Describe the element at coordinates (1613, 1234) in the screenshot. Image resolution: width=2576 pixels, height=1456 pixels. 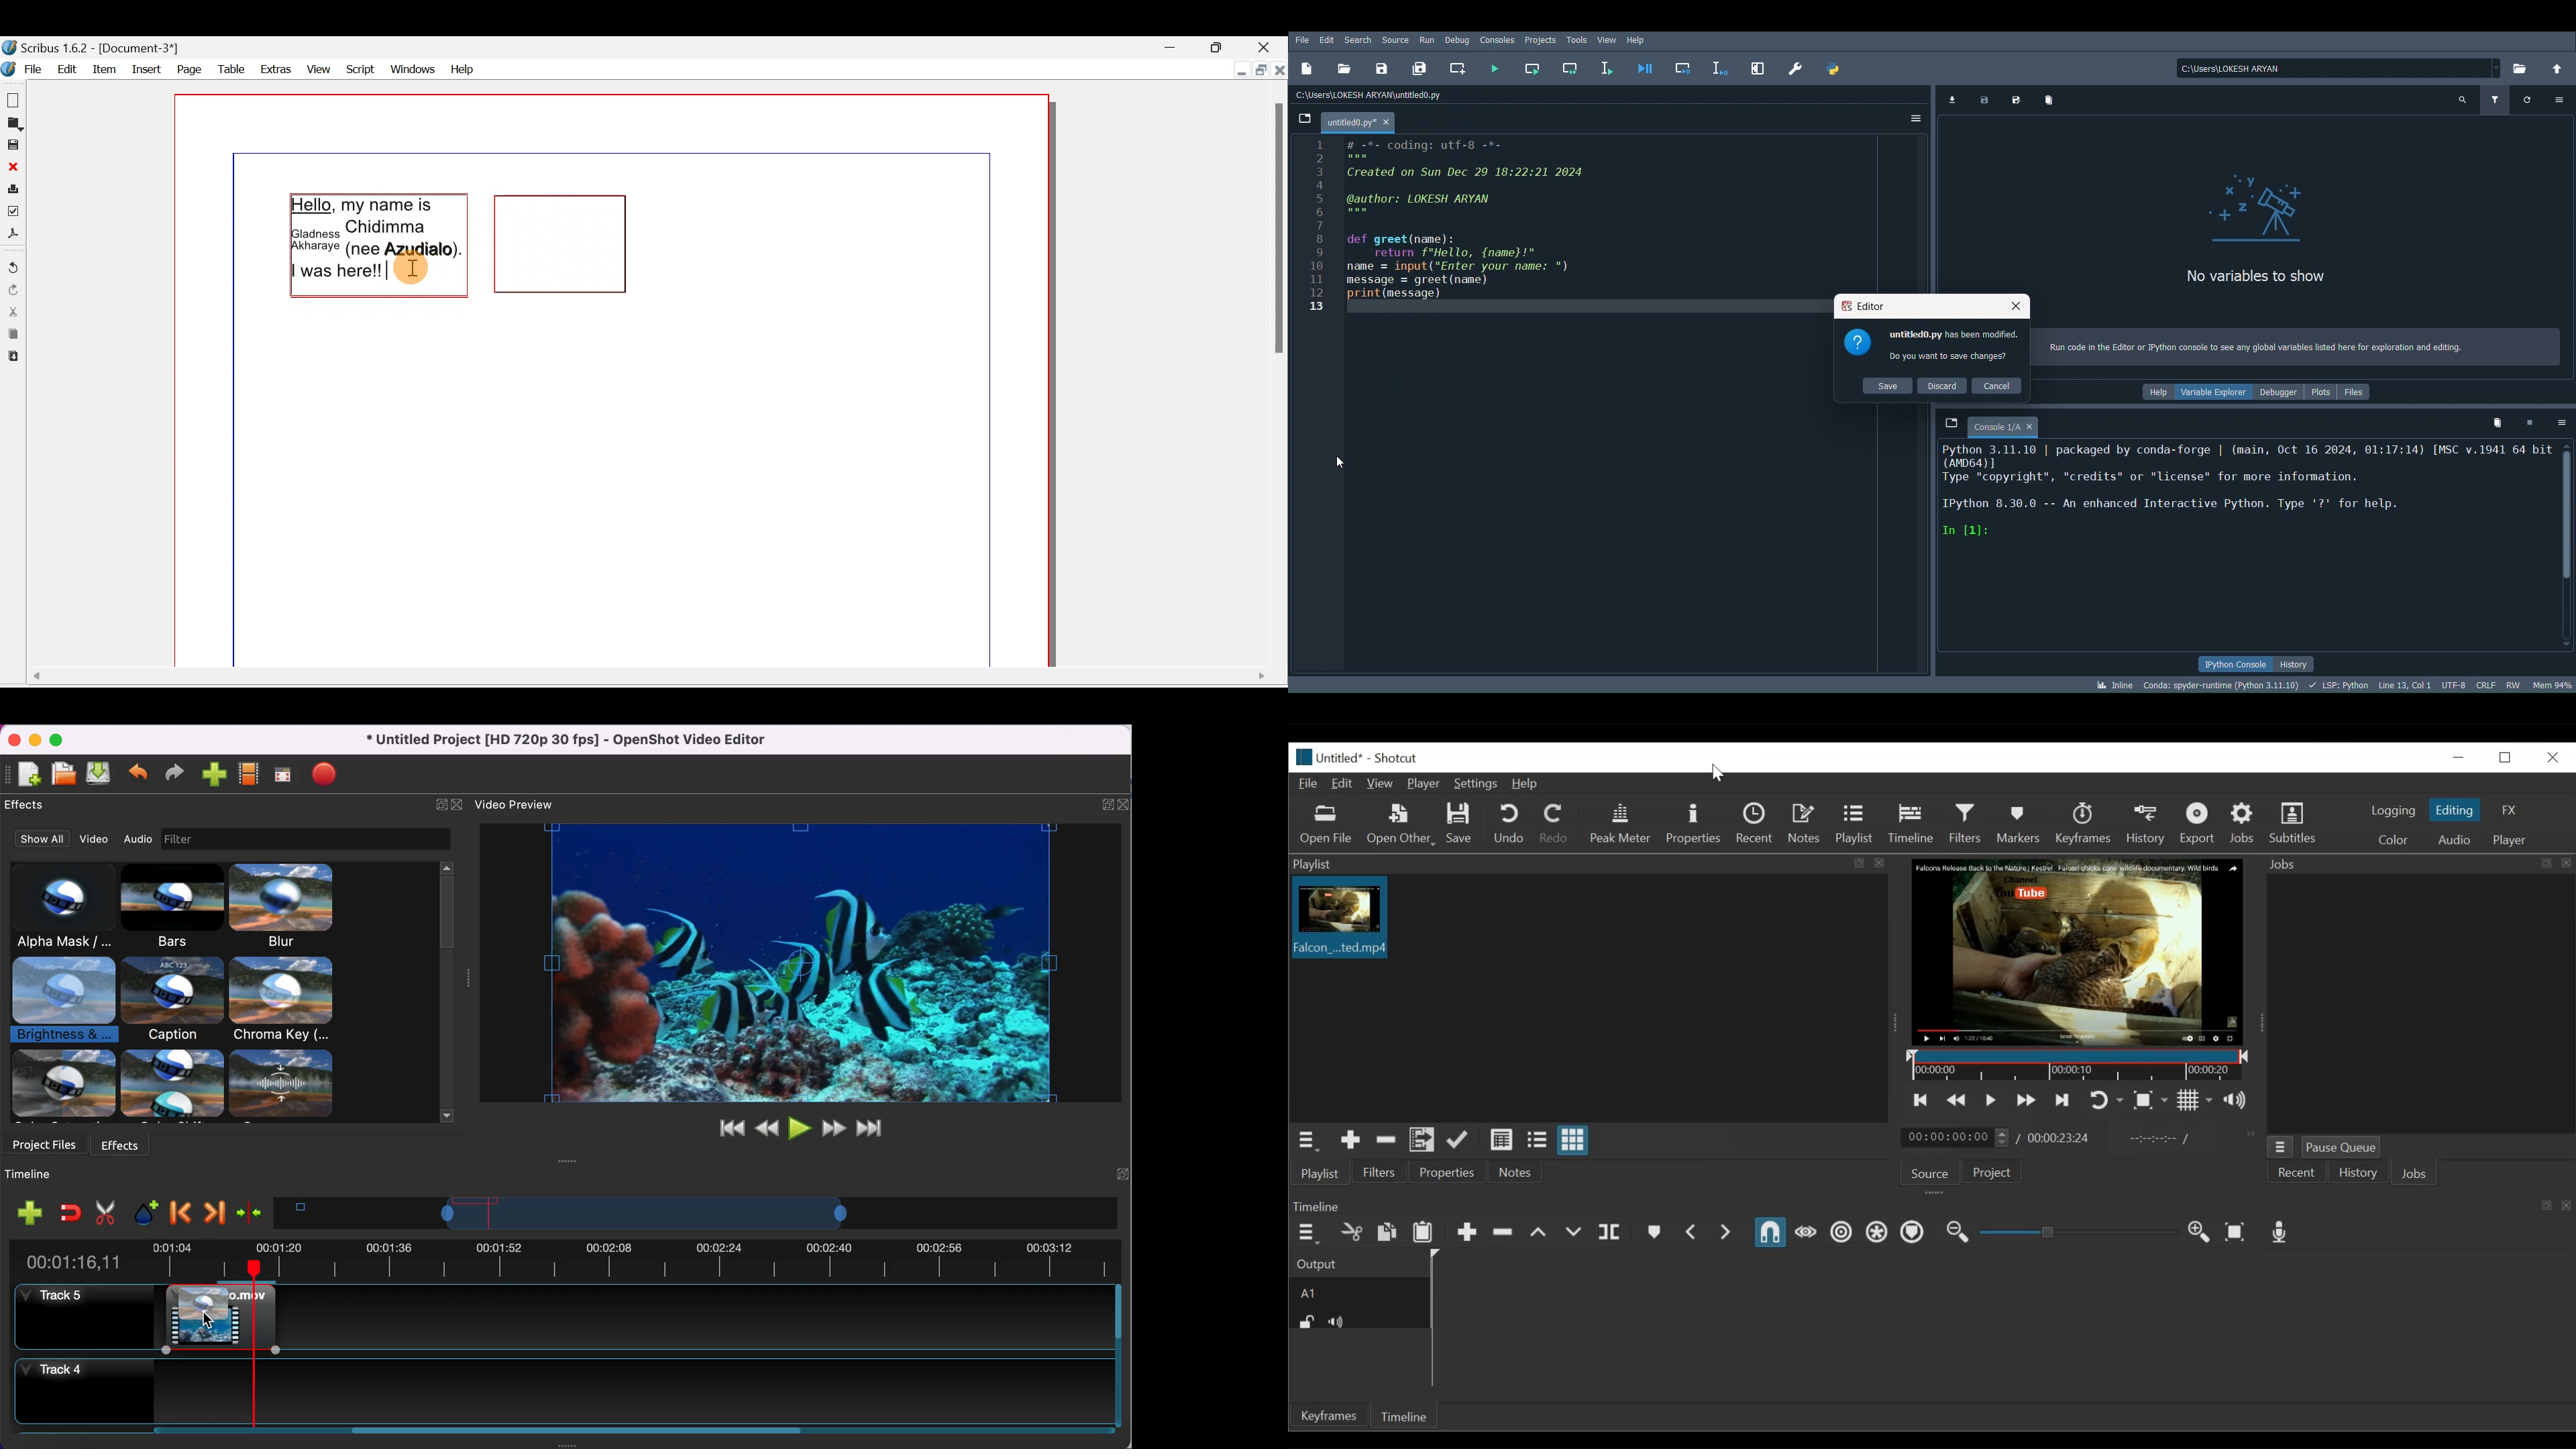
I see `Split at playhead` at that location.